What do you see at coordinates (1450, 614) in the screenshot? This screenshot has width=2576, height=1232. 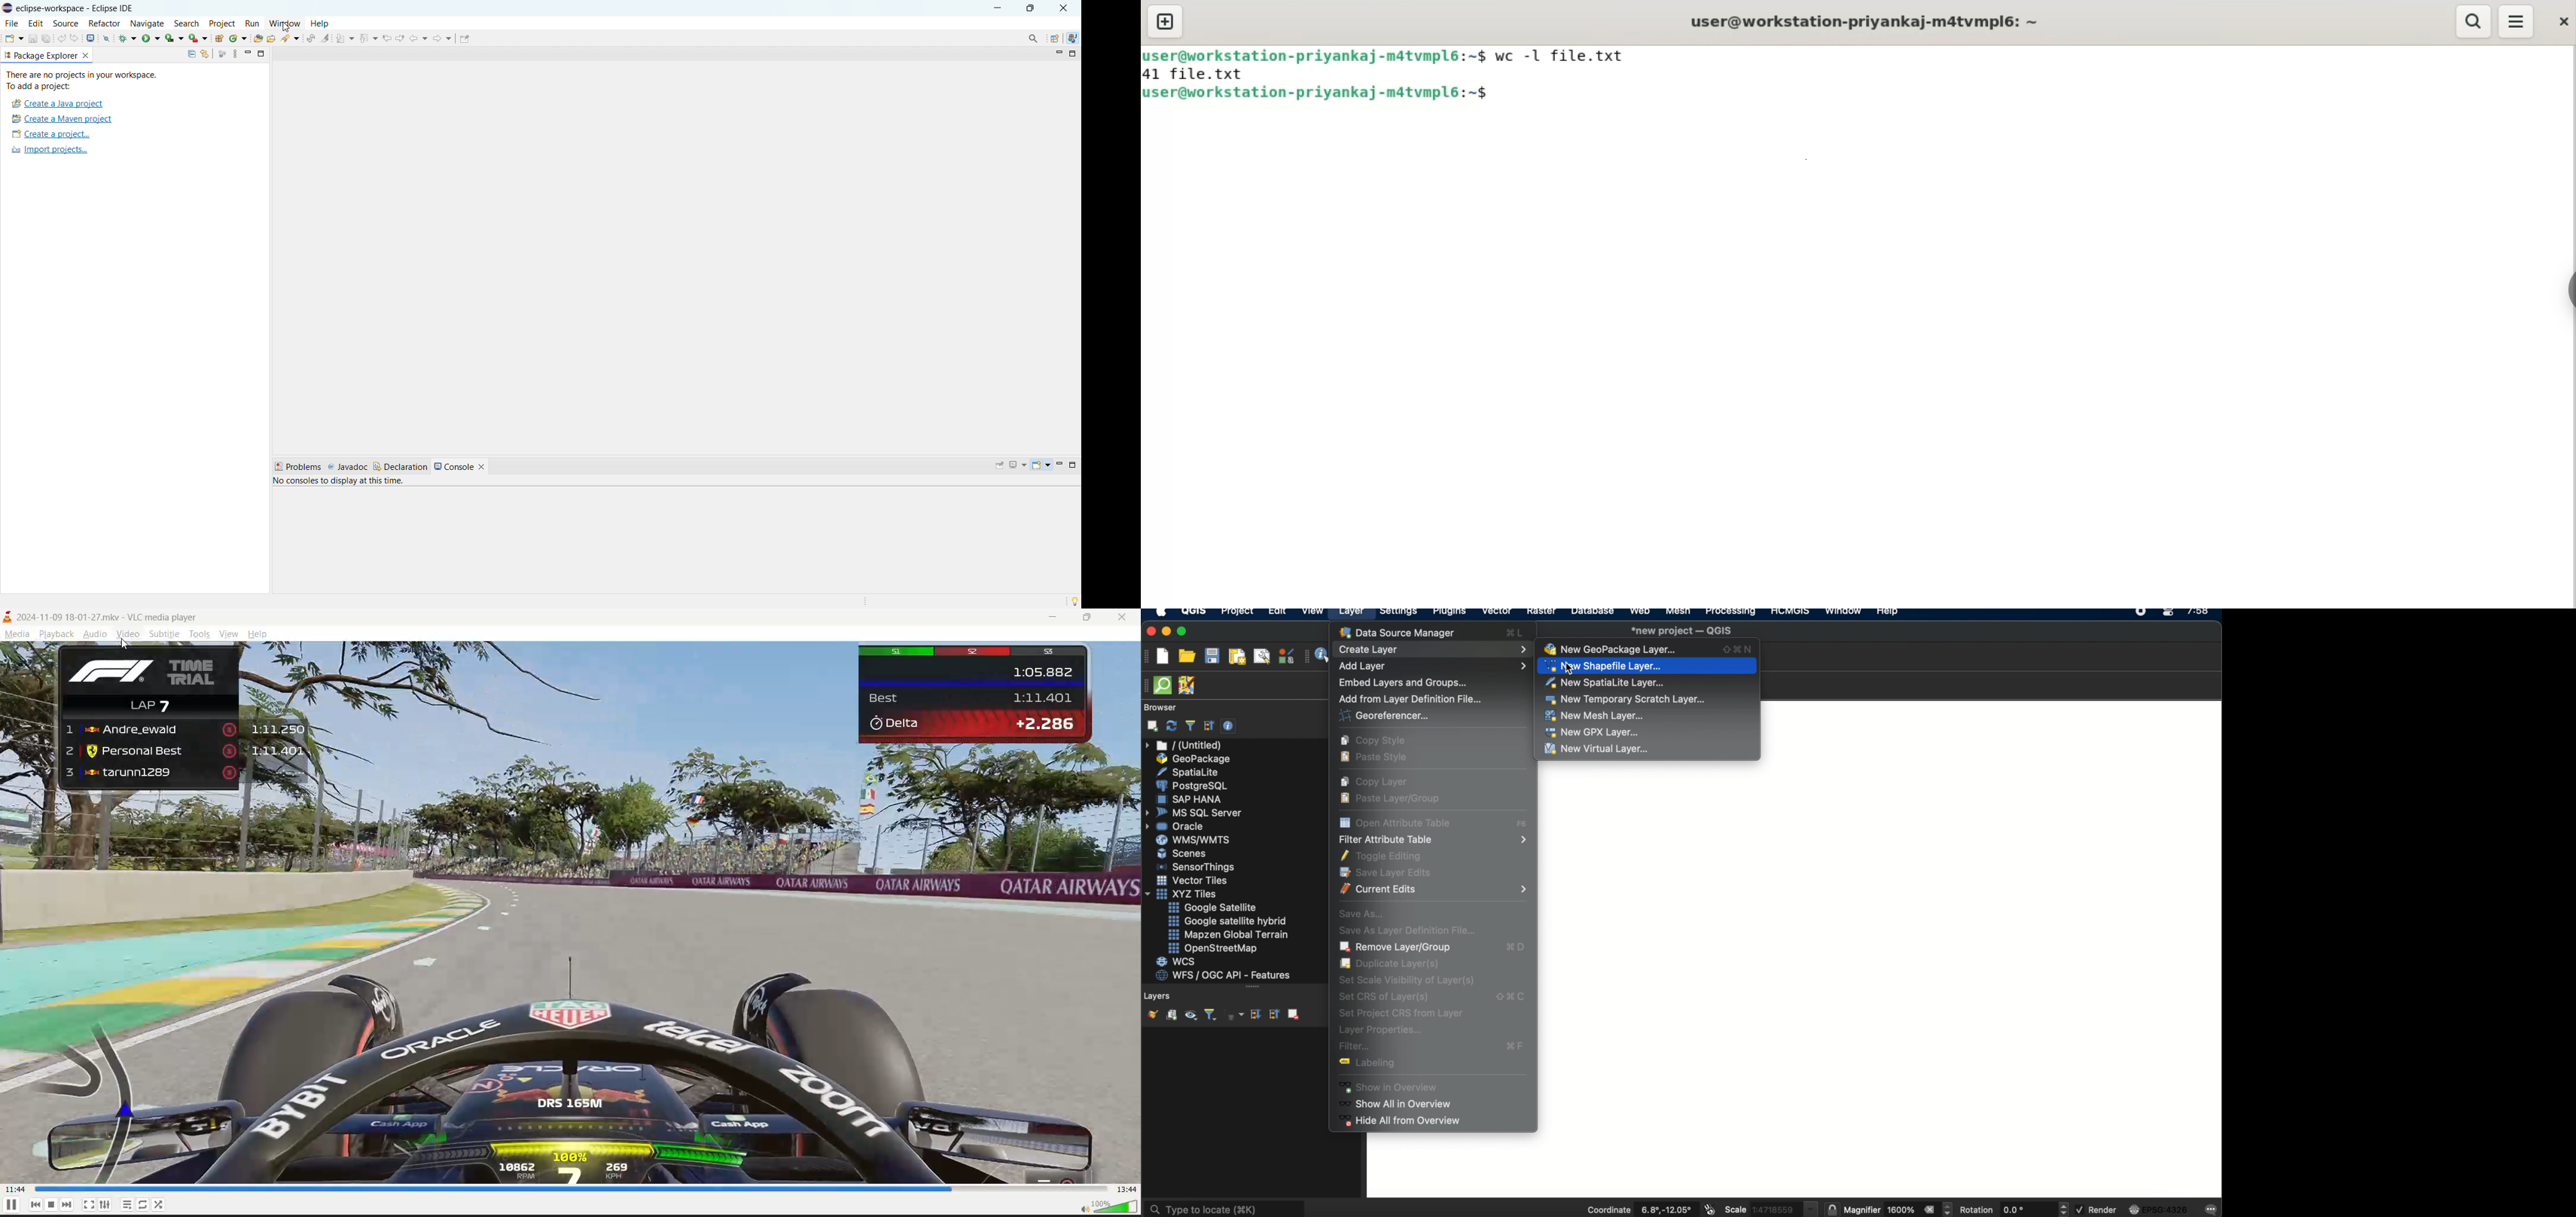 I see `plugins` at bounding box center [1450, 614].